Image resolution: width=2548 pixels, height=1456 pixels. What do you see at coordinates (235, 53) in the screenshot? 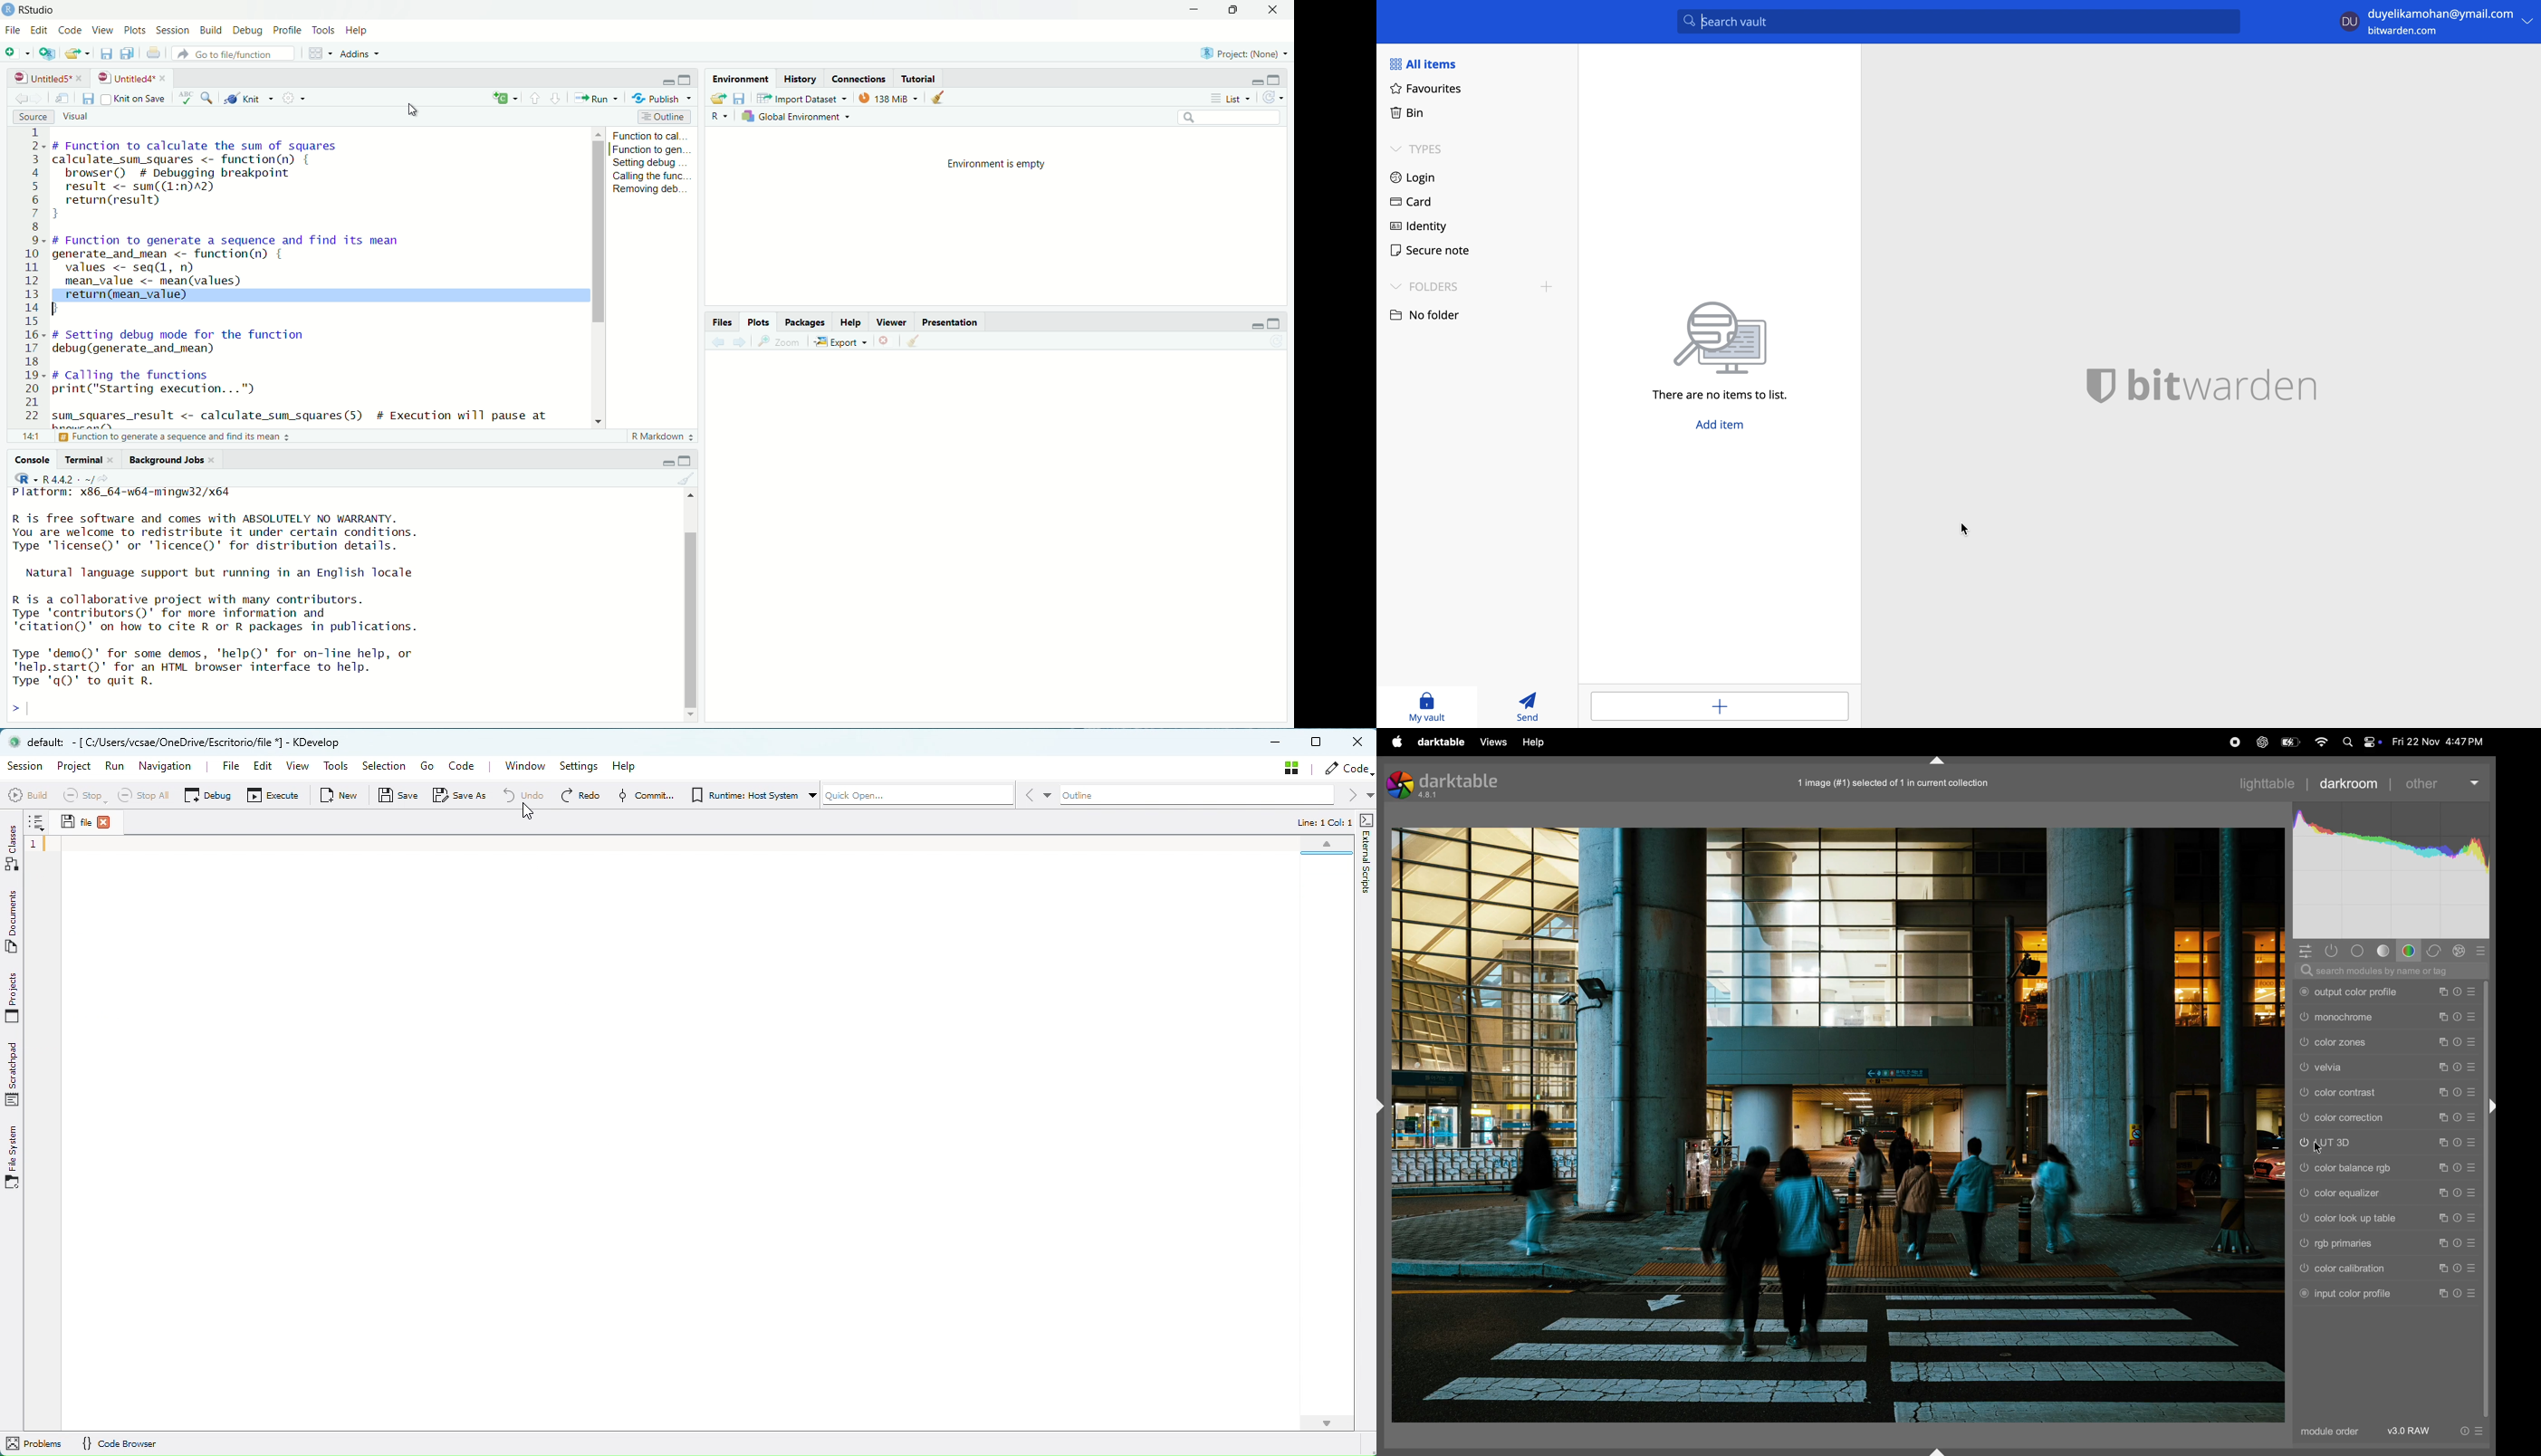
I see `go to file/function` at bounding box center [235, 53].